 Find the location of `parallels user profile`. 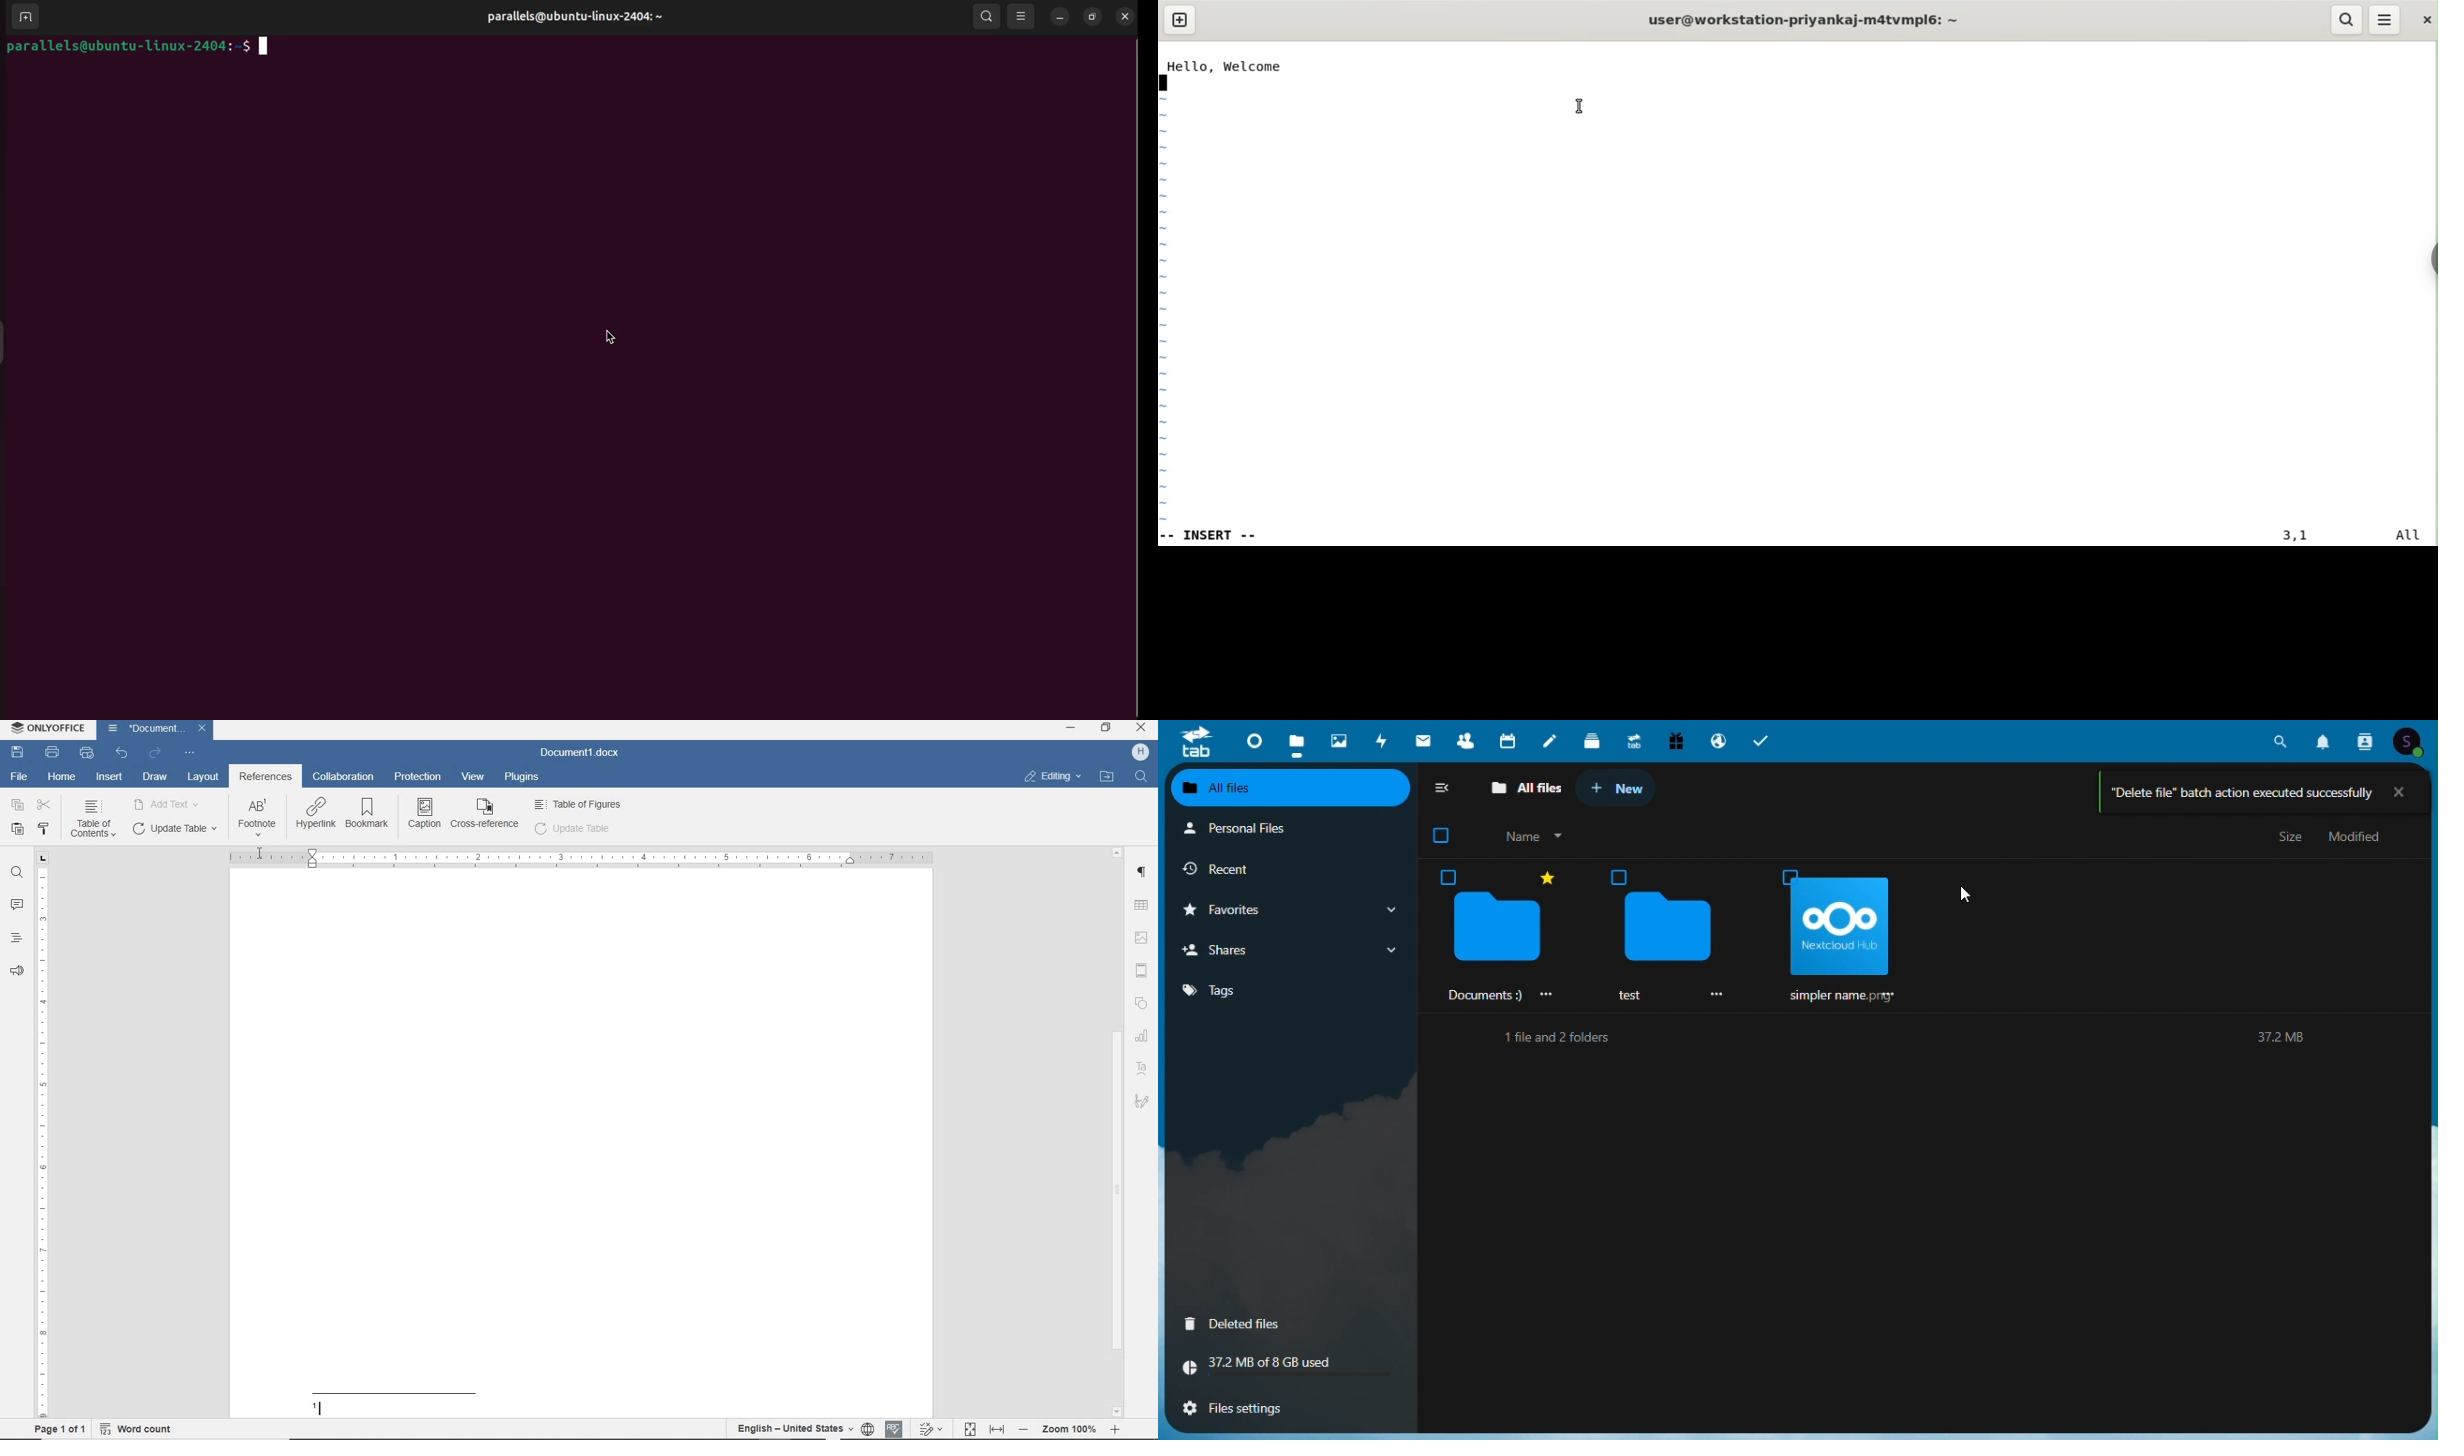

parallels user profile is located at coordinates (580, 17).